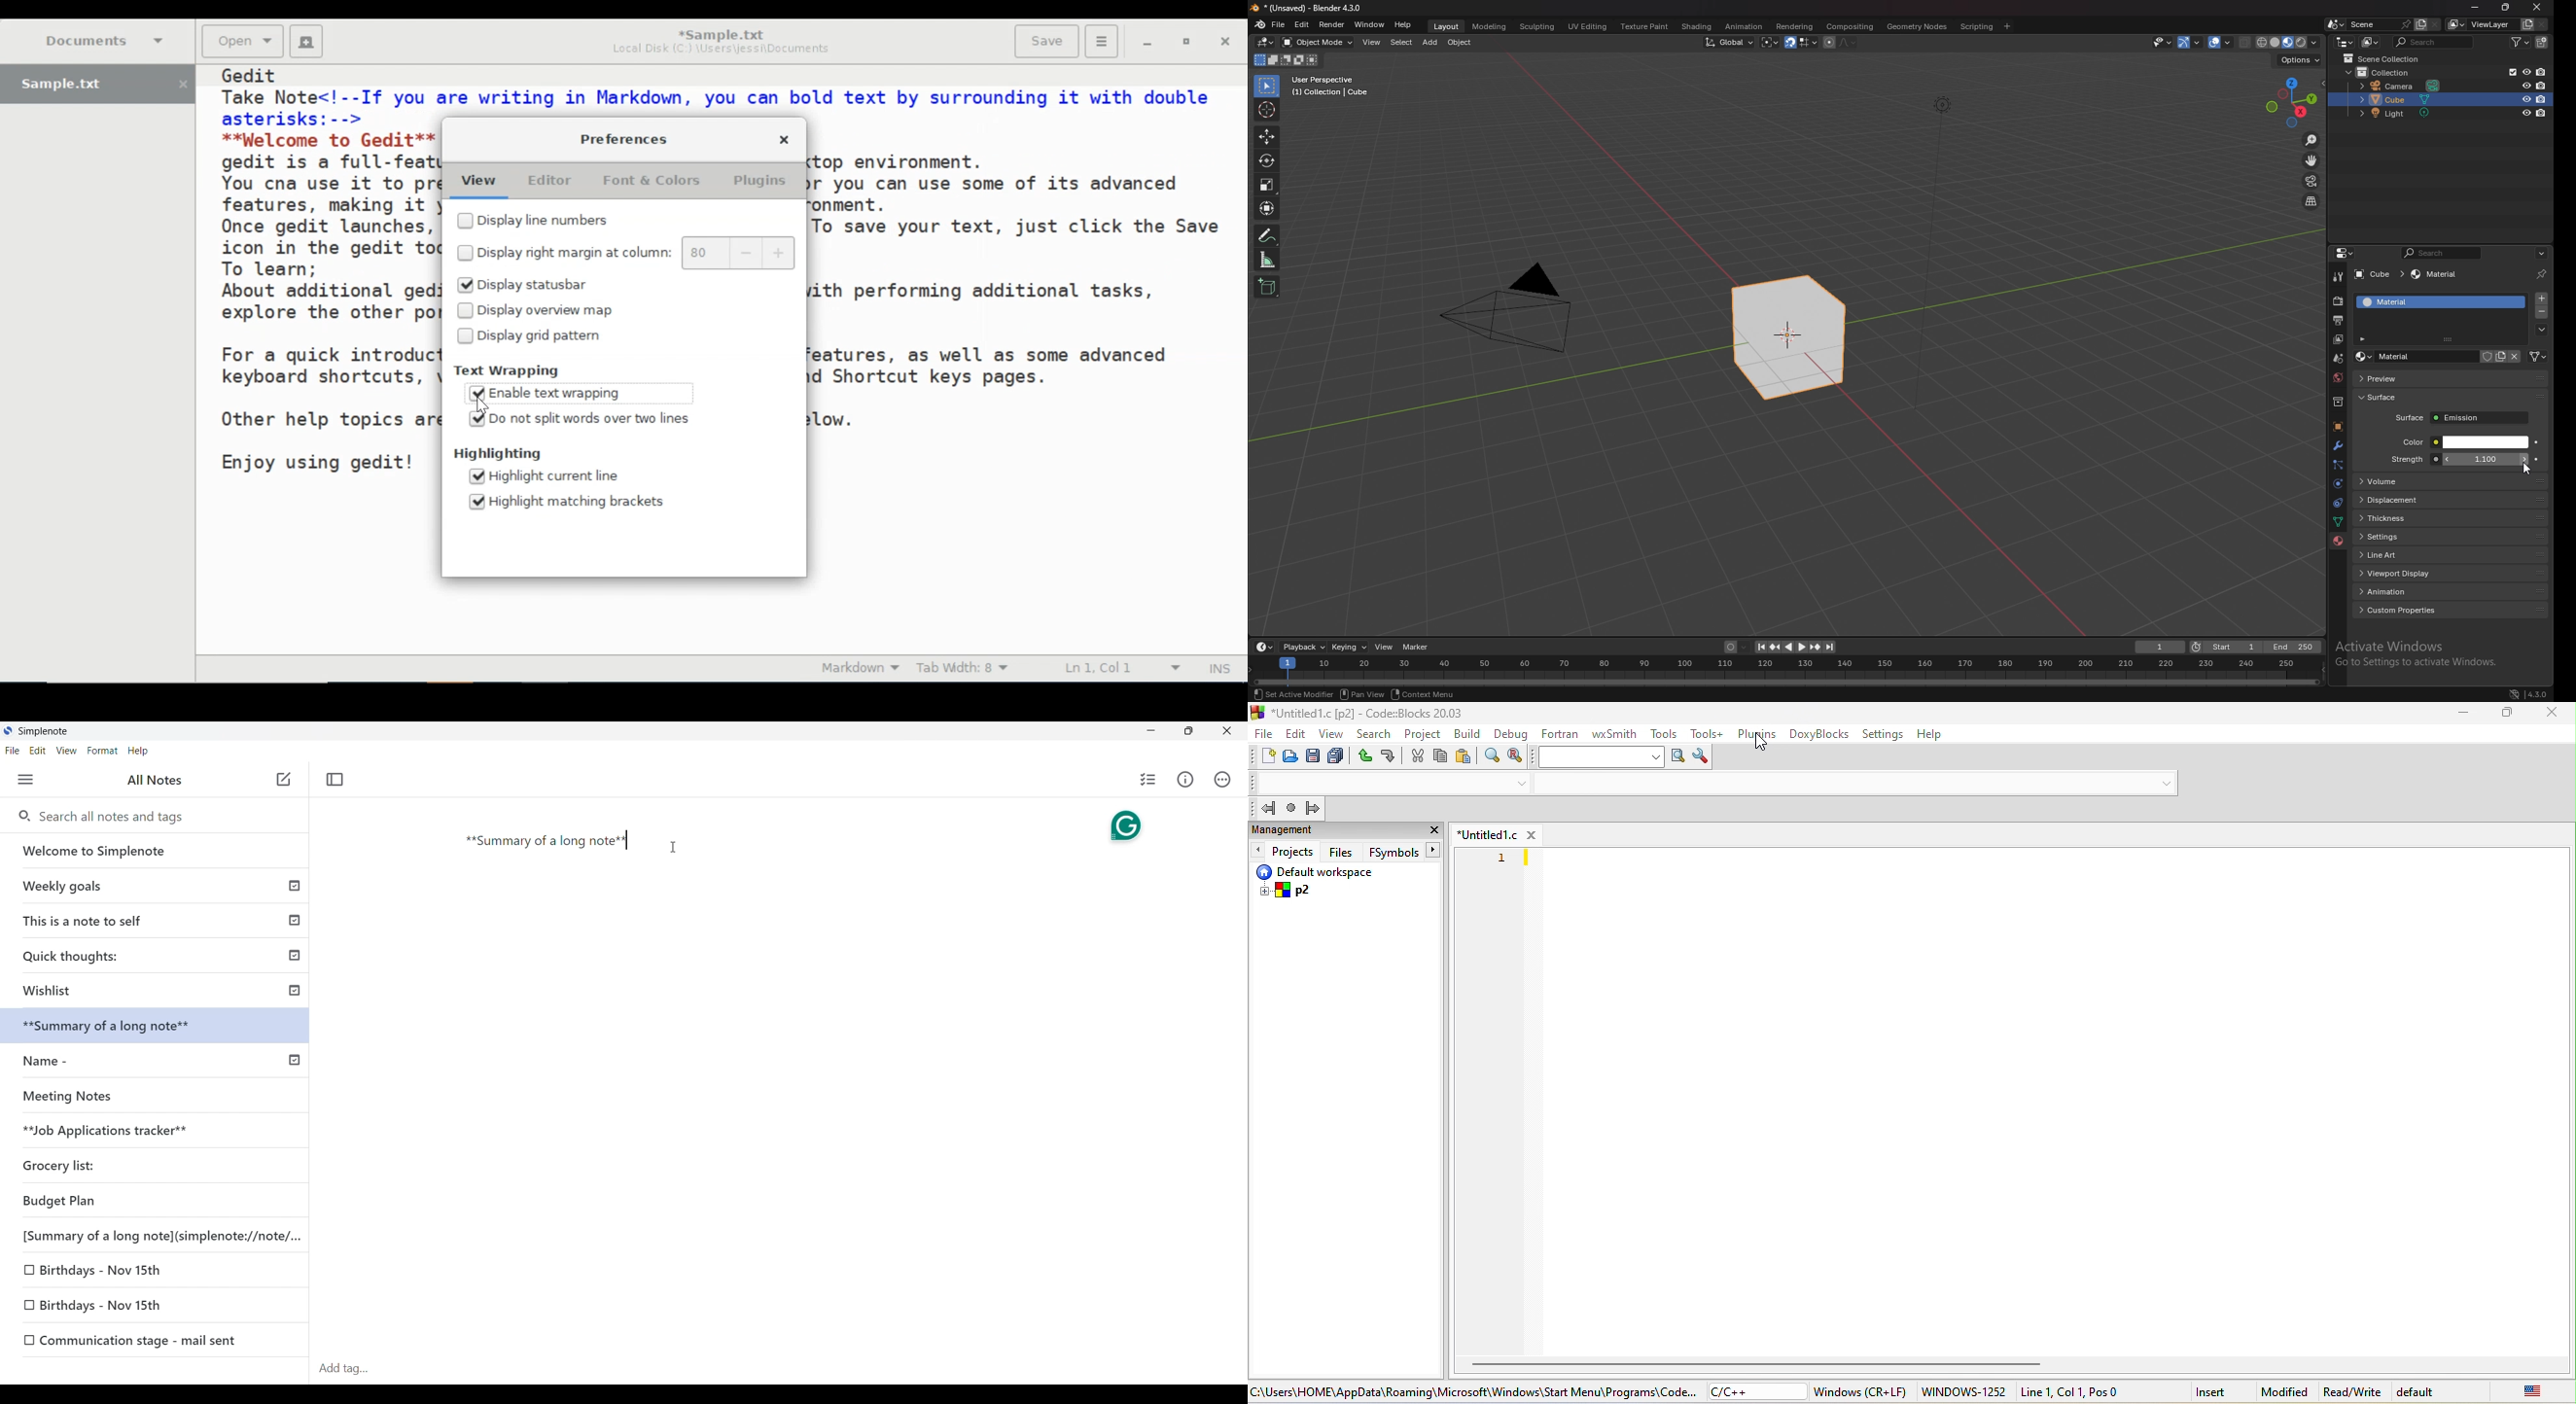 The height and width of the screenshot is (1428, 2576). I want to click on Text Wrapping, so click(512, 370).